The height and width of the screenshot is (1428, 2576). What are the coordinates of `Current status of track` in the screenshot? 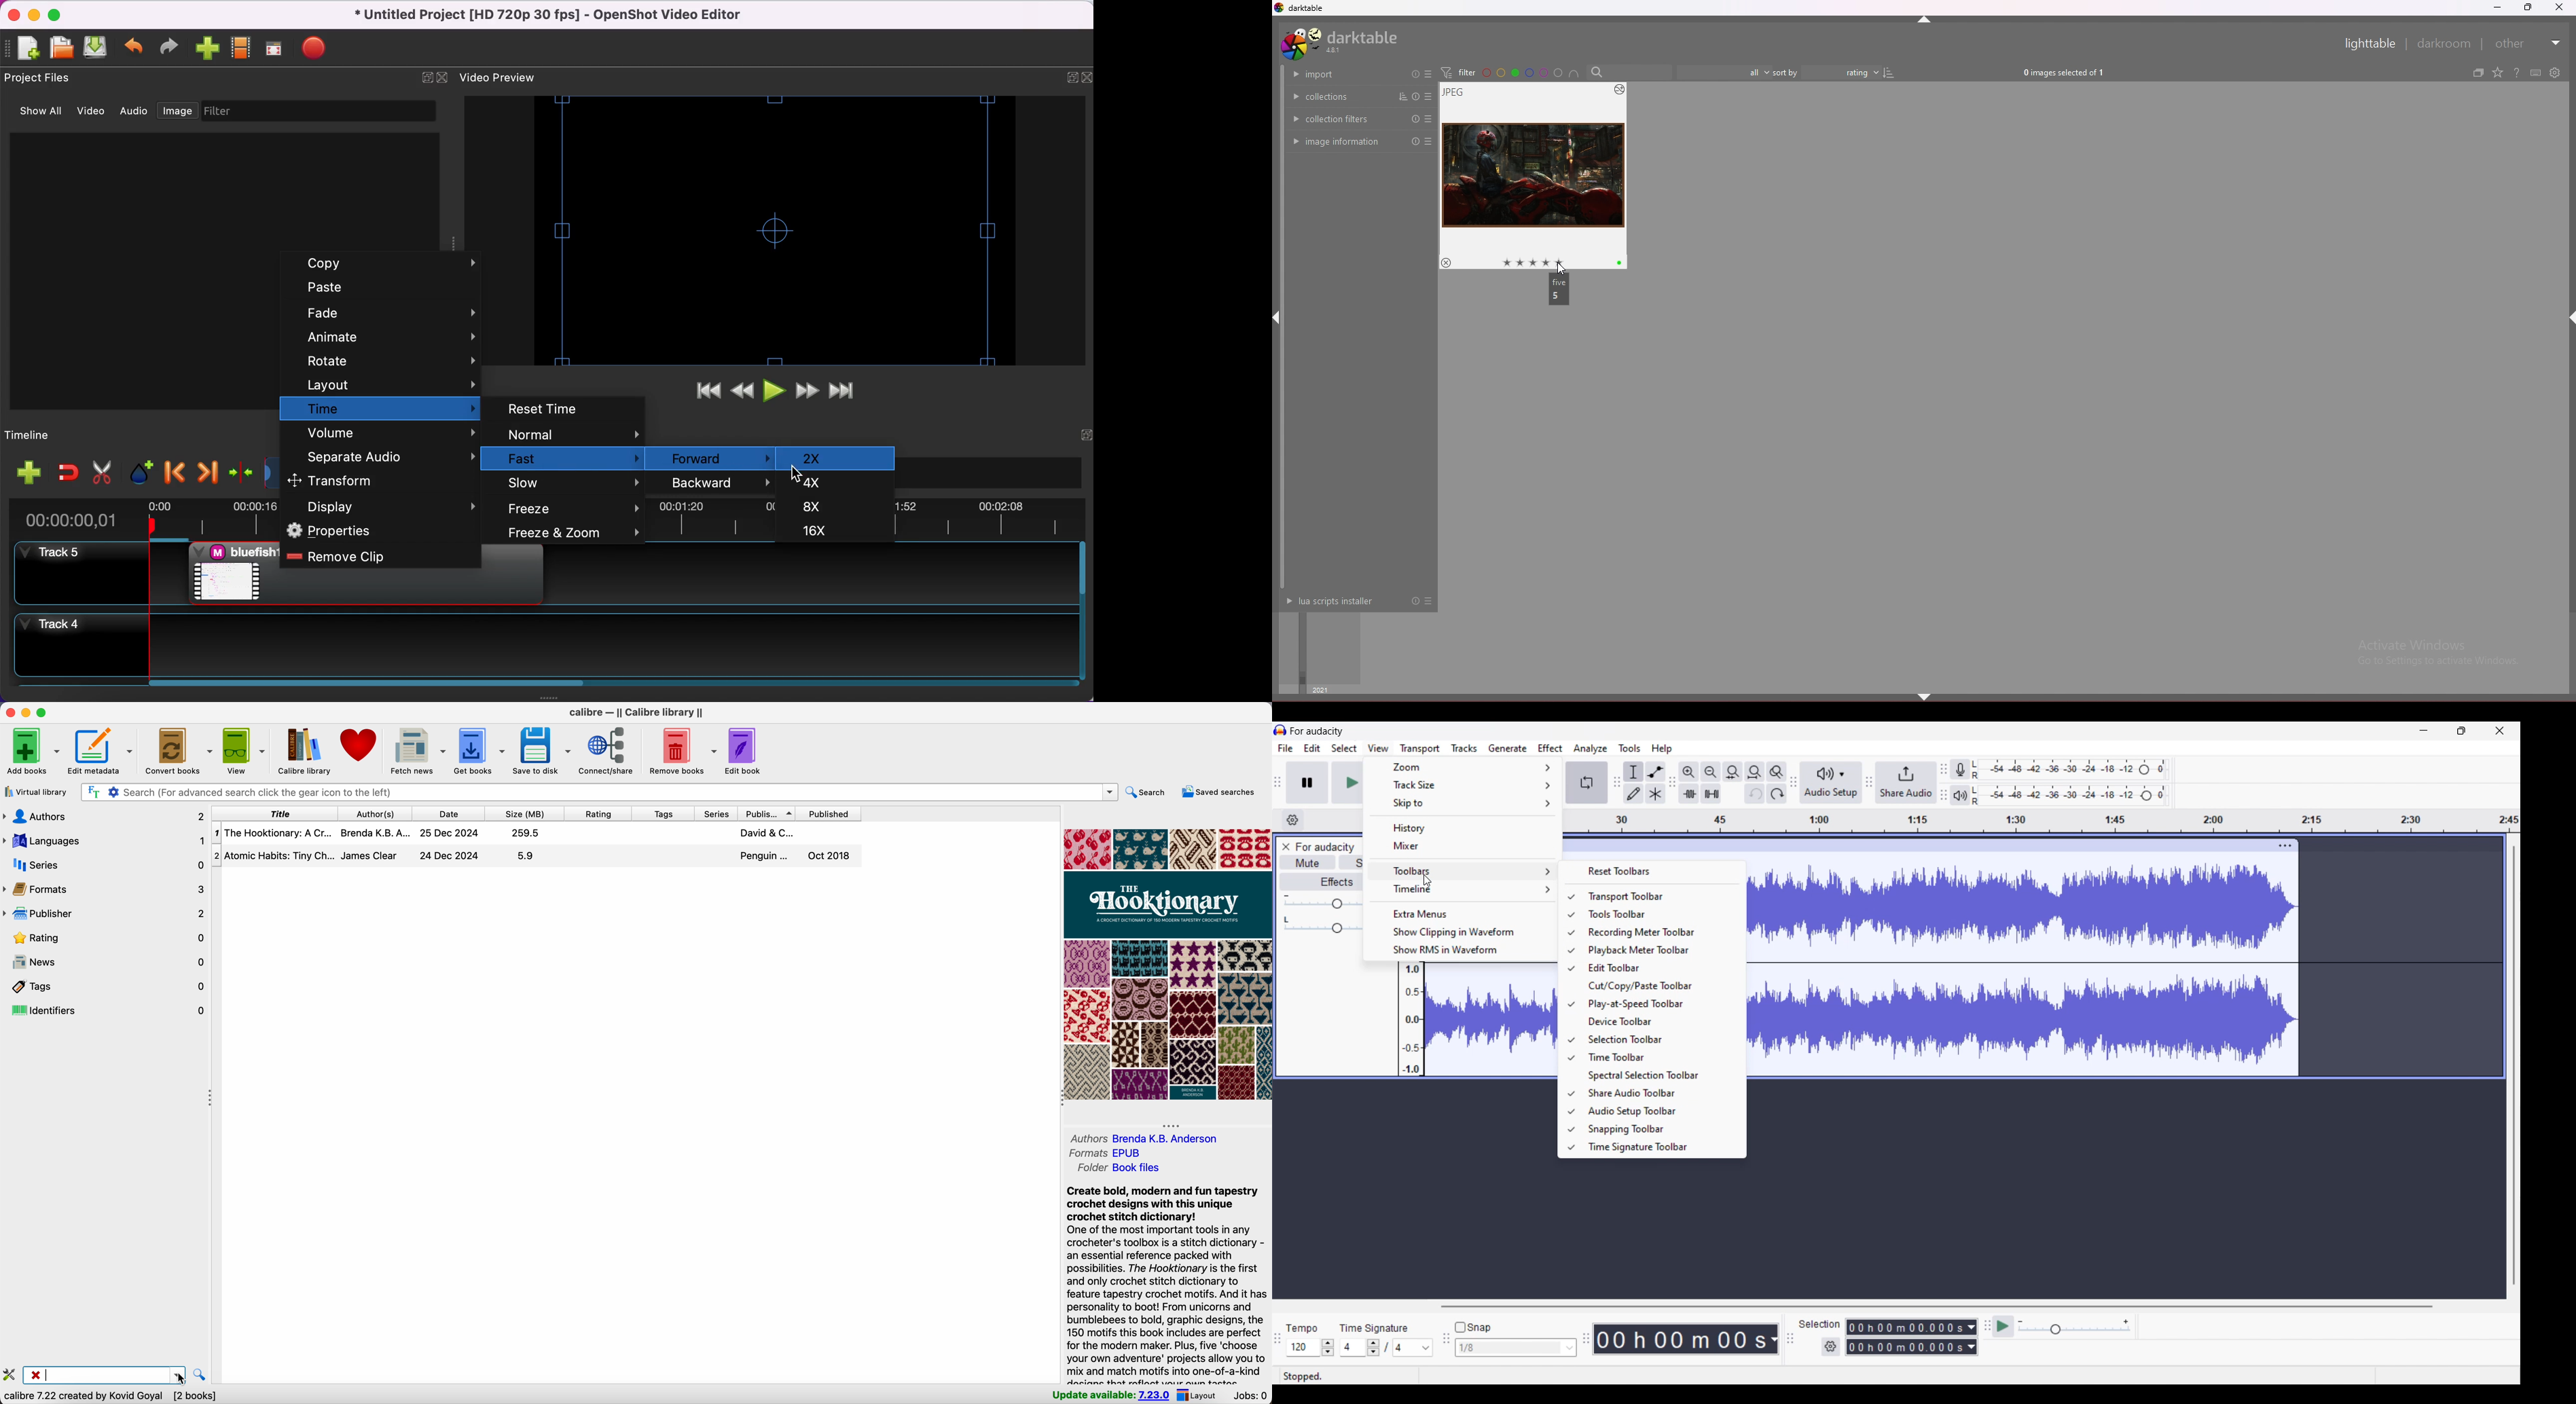 It's located at (1303, 1376).